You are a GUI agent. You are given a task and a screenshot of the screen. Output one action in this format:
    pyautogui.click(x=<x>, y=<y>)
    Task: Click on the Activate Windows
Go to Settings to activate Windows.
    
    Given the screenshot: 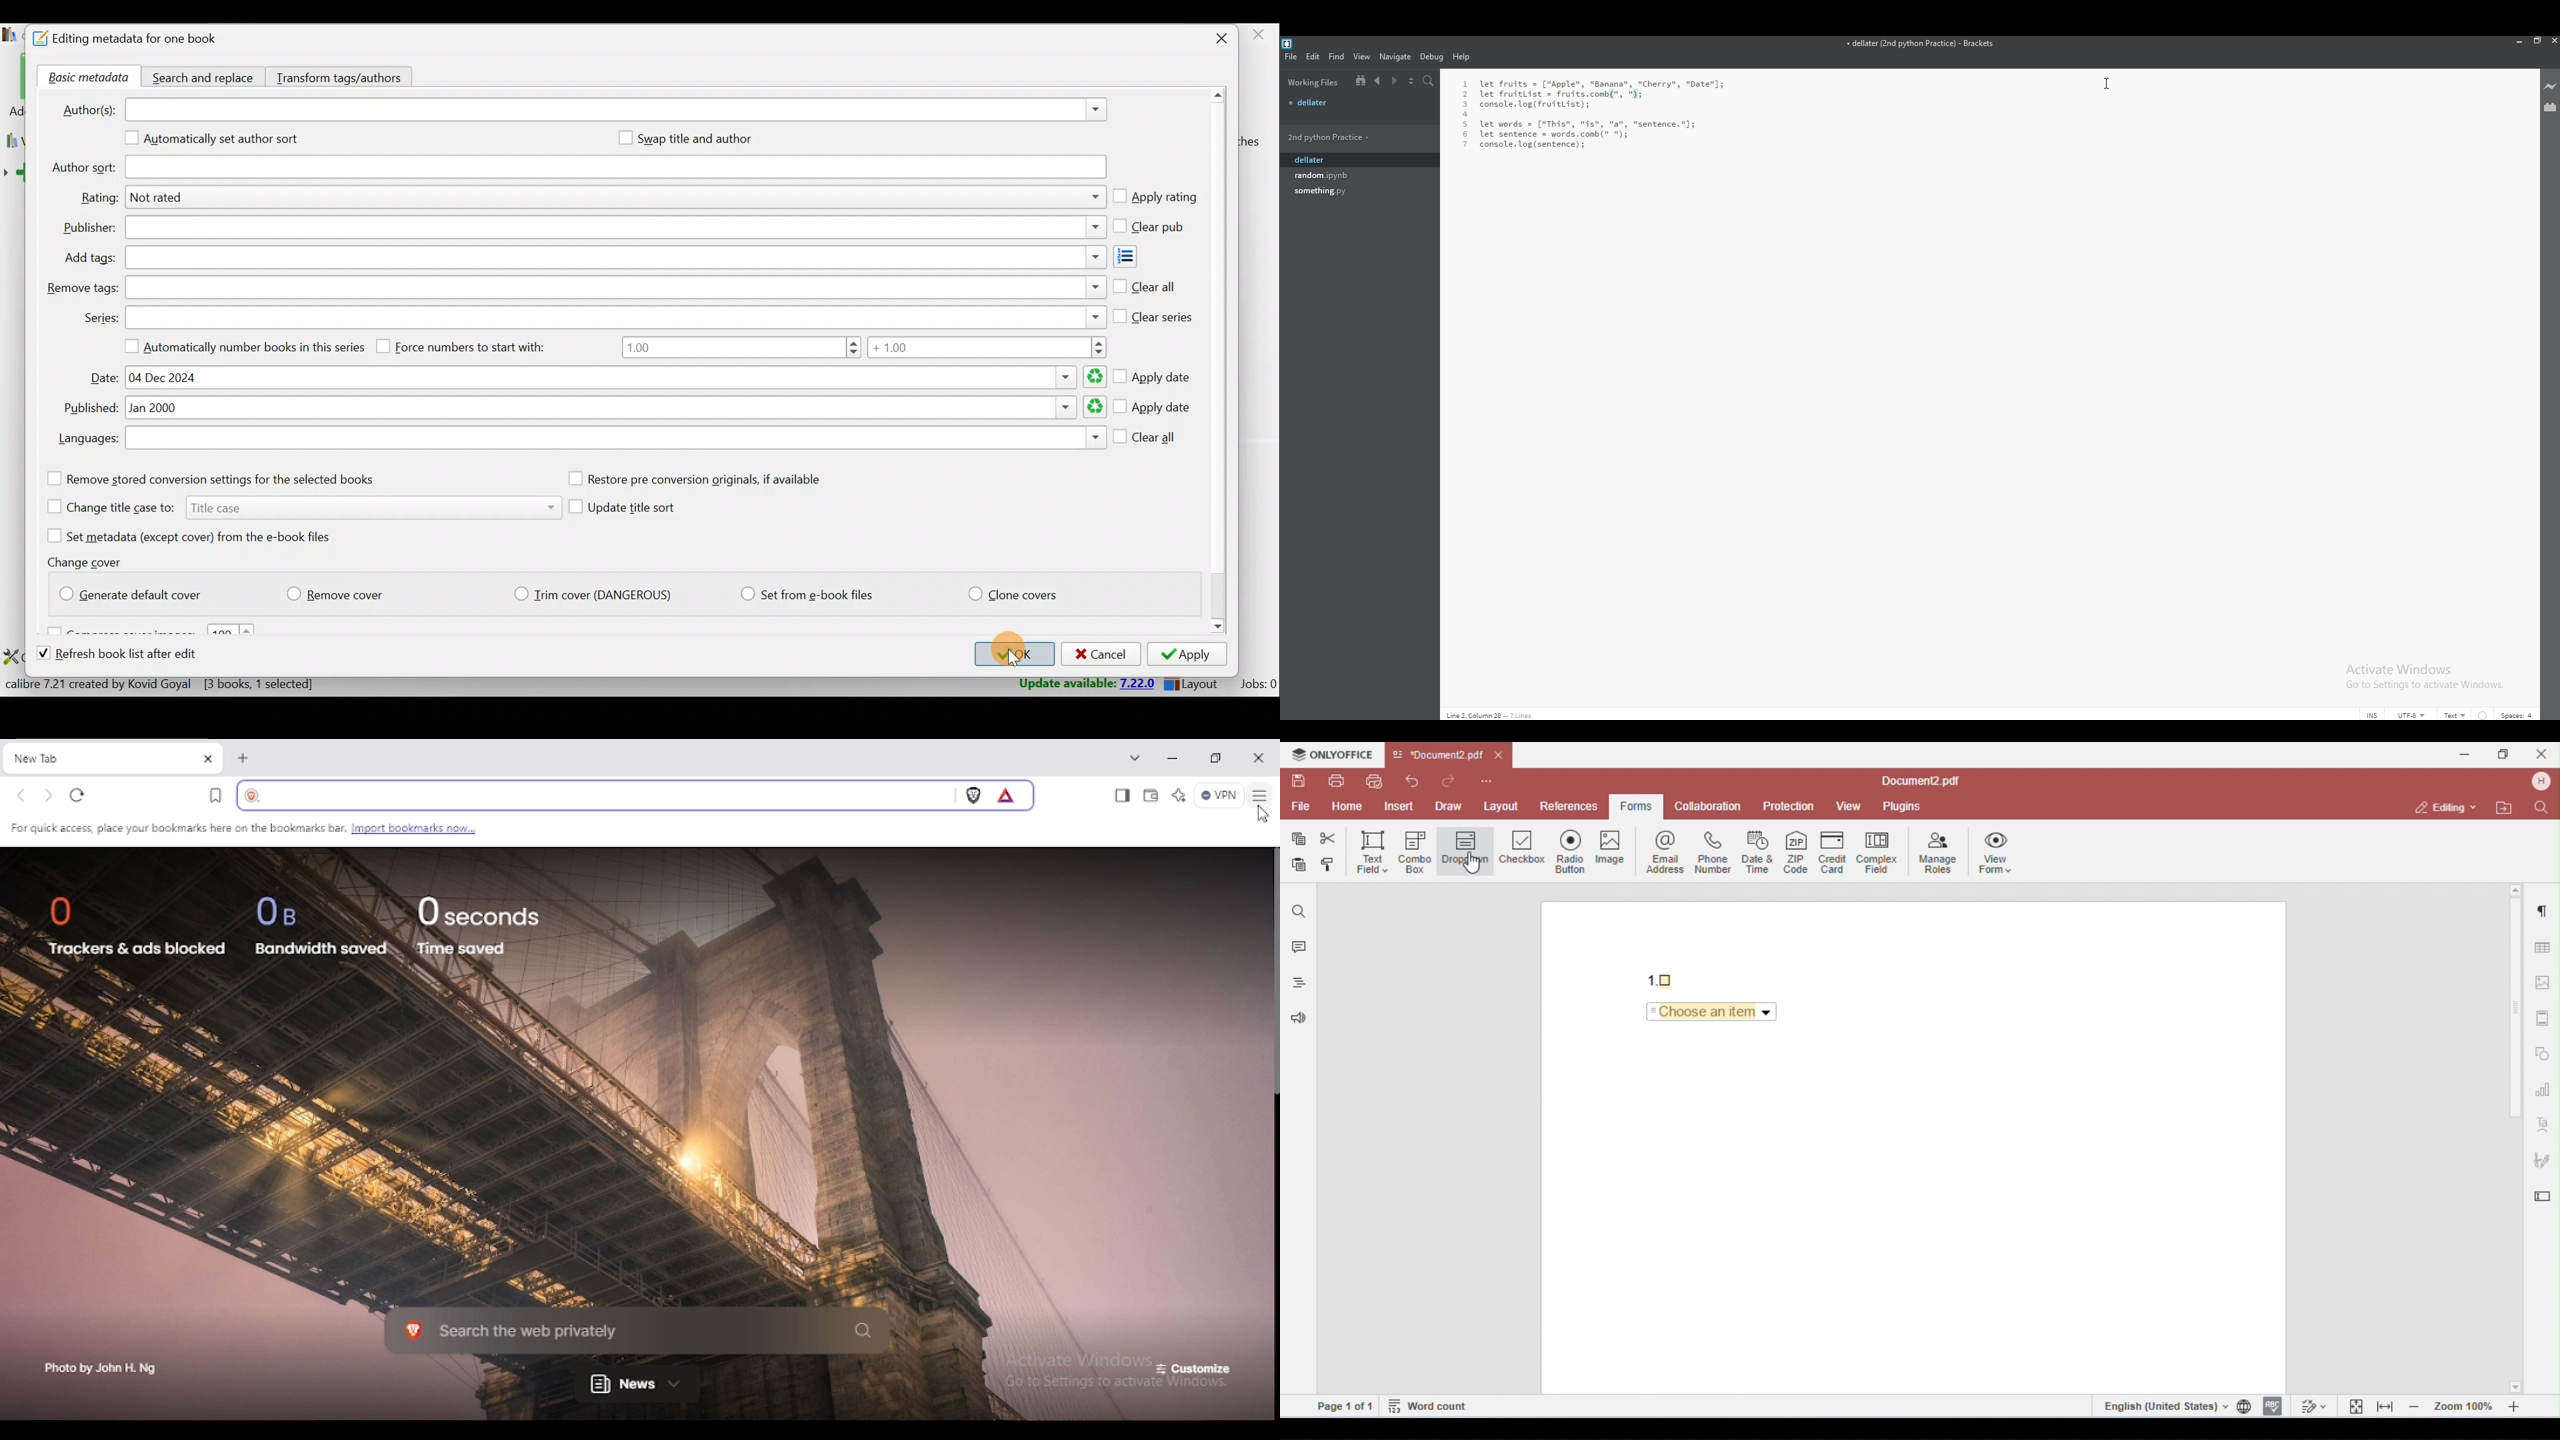 What is the action you would take?
    pyautogui.click(x=2427, y=677)
    